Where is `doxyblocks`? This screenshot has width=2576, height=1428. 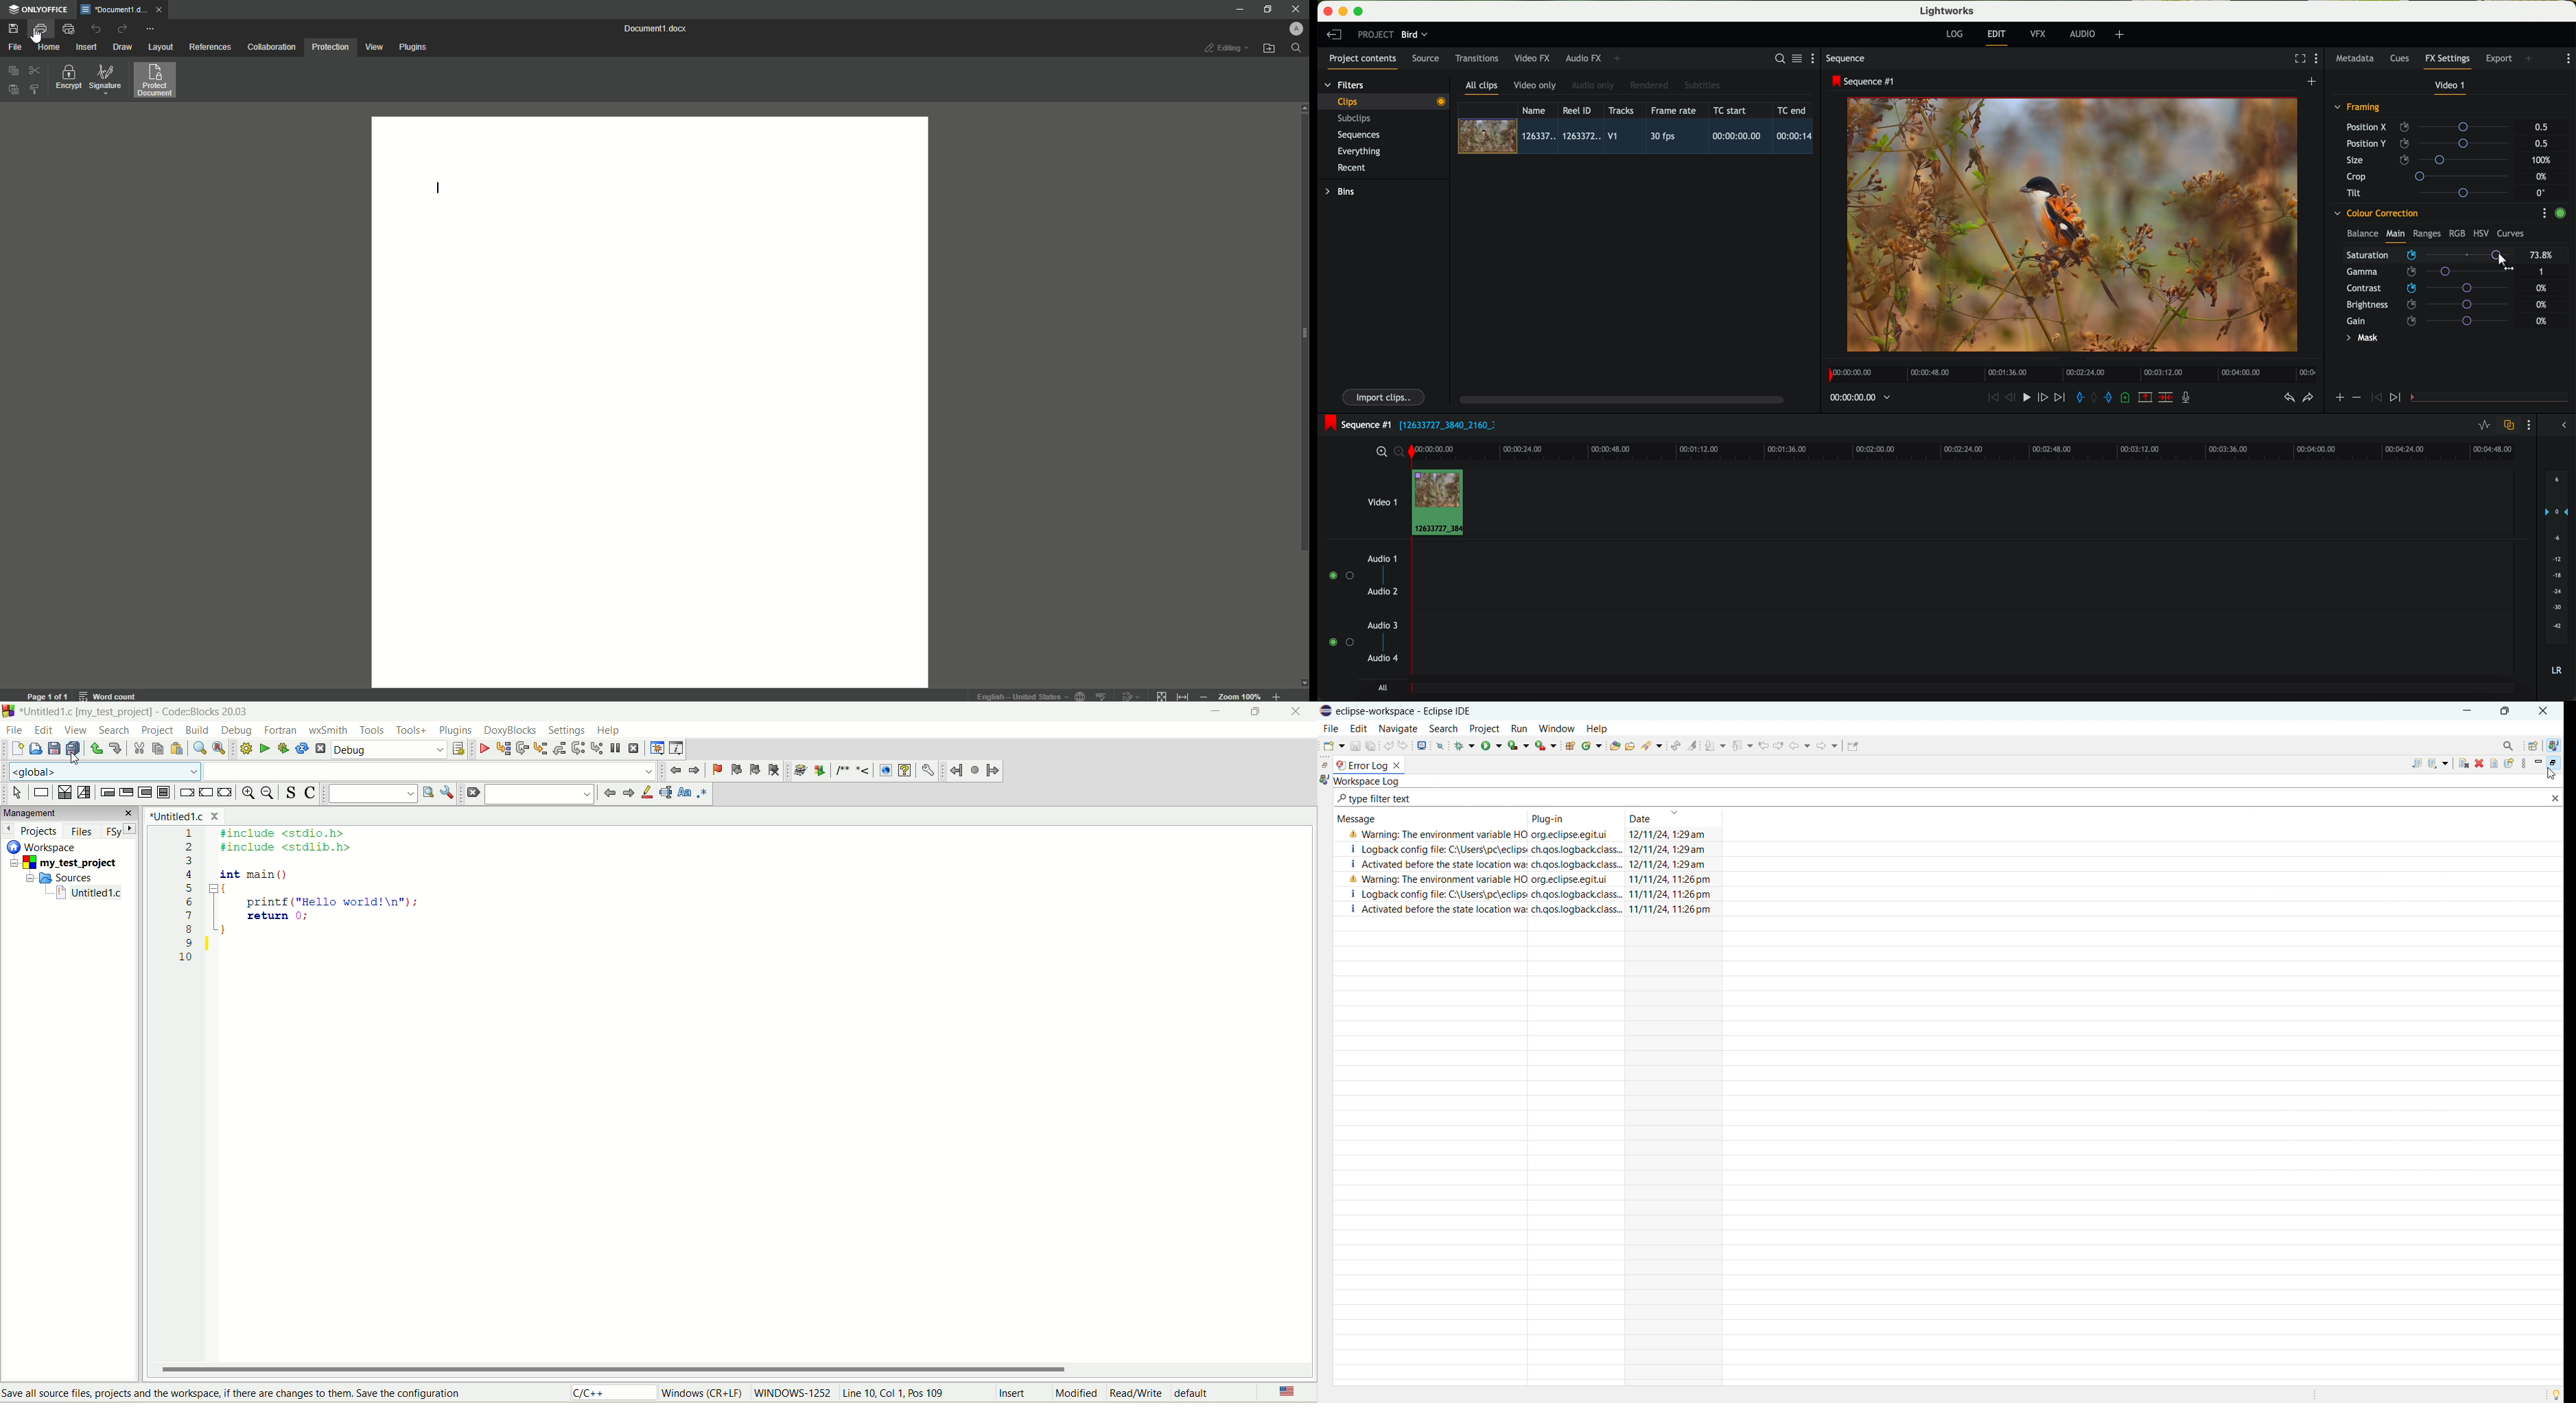
doxyblocks is located at coordinates (508, 730).